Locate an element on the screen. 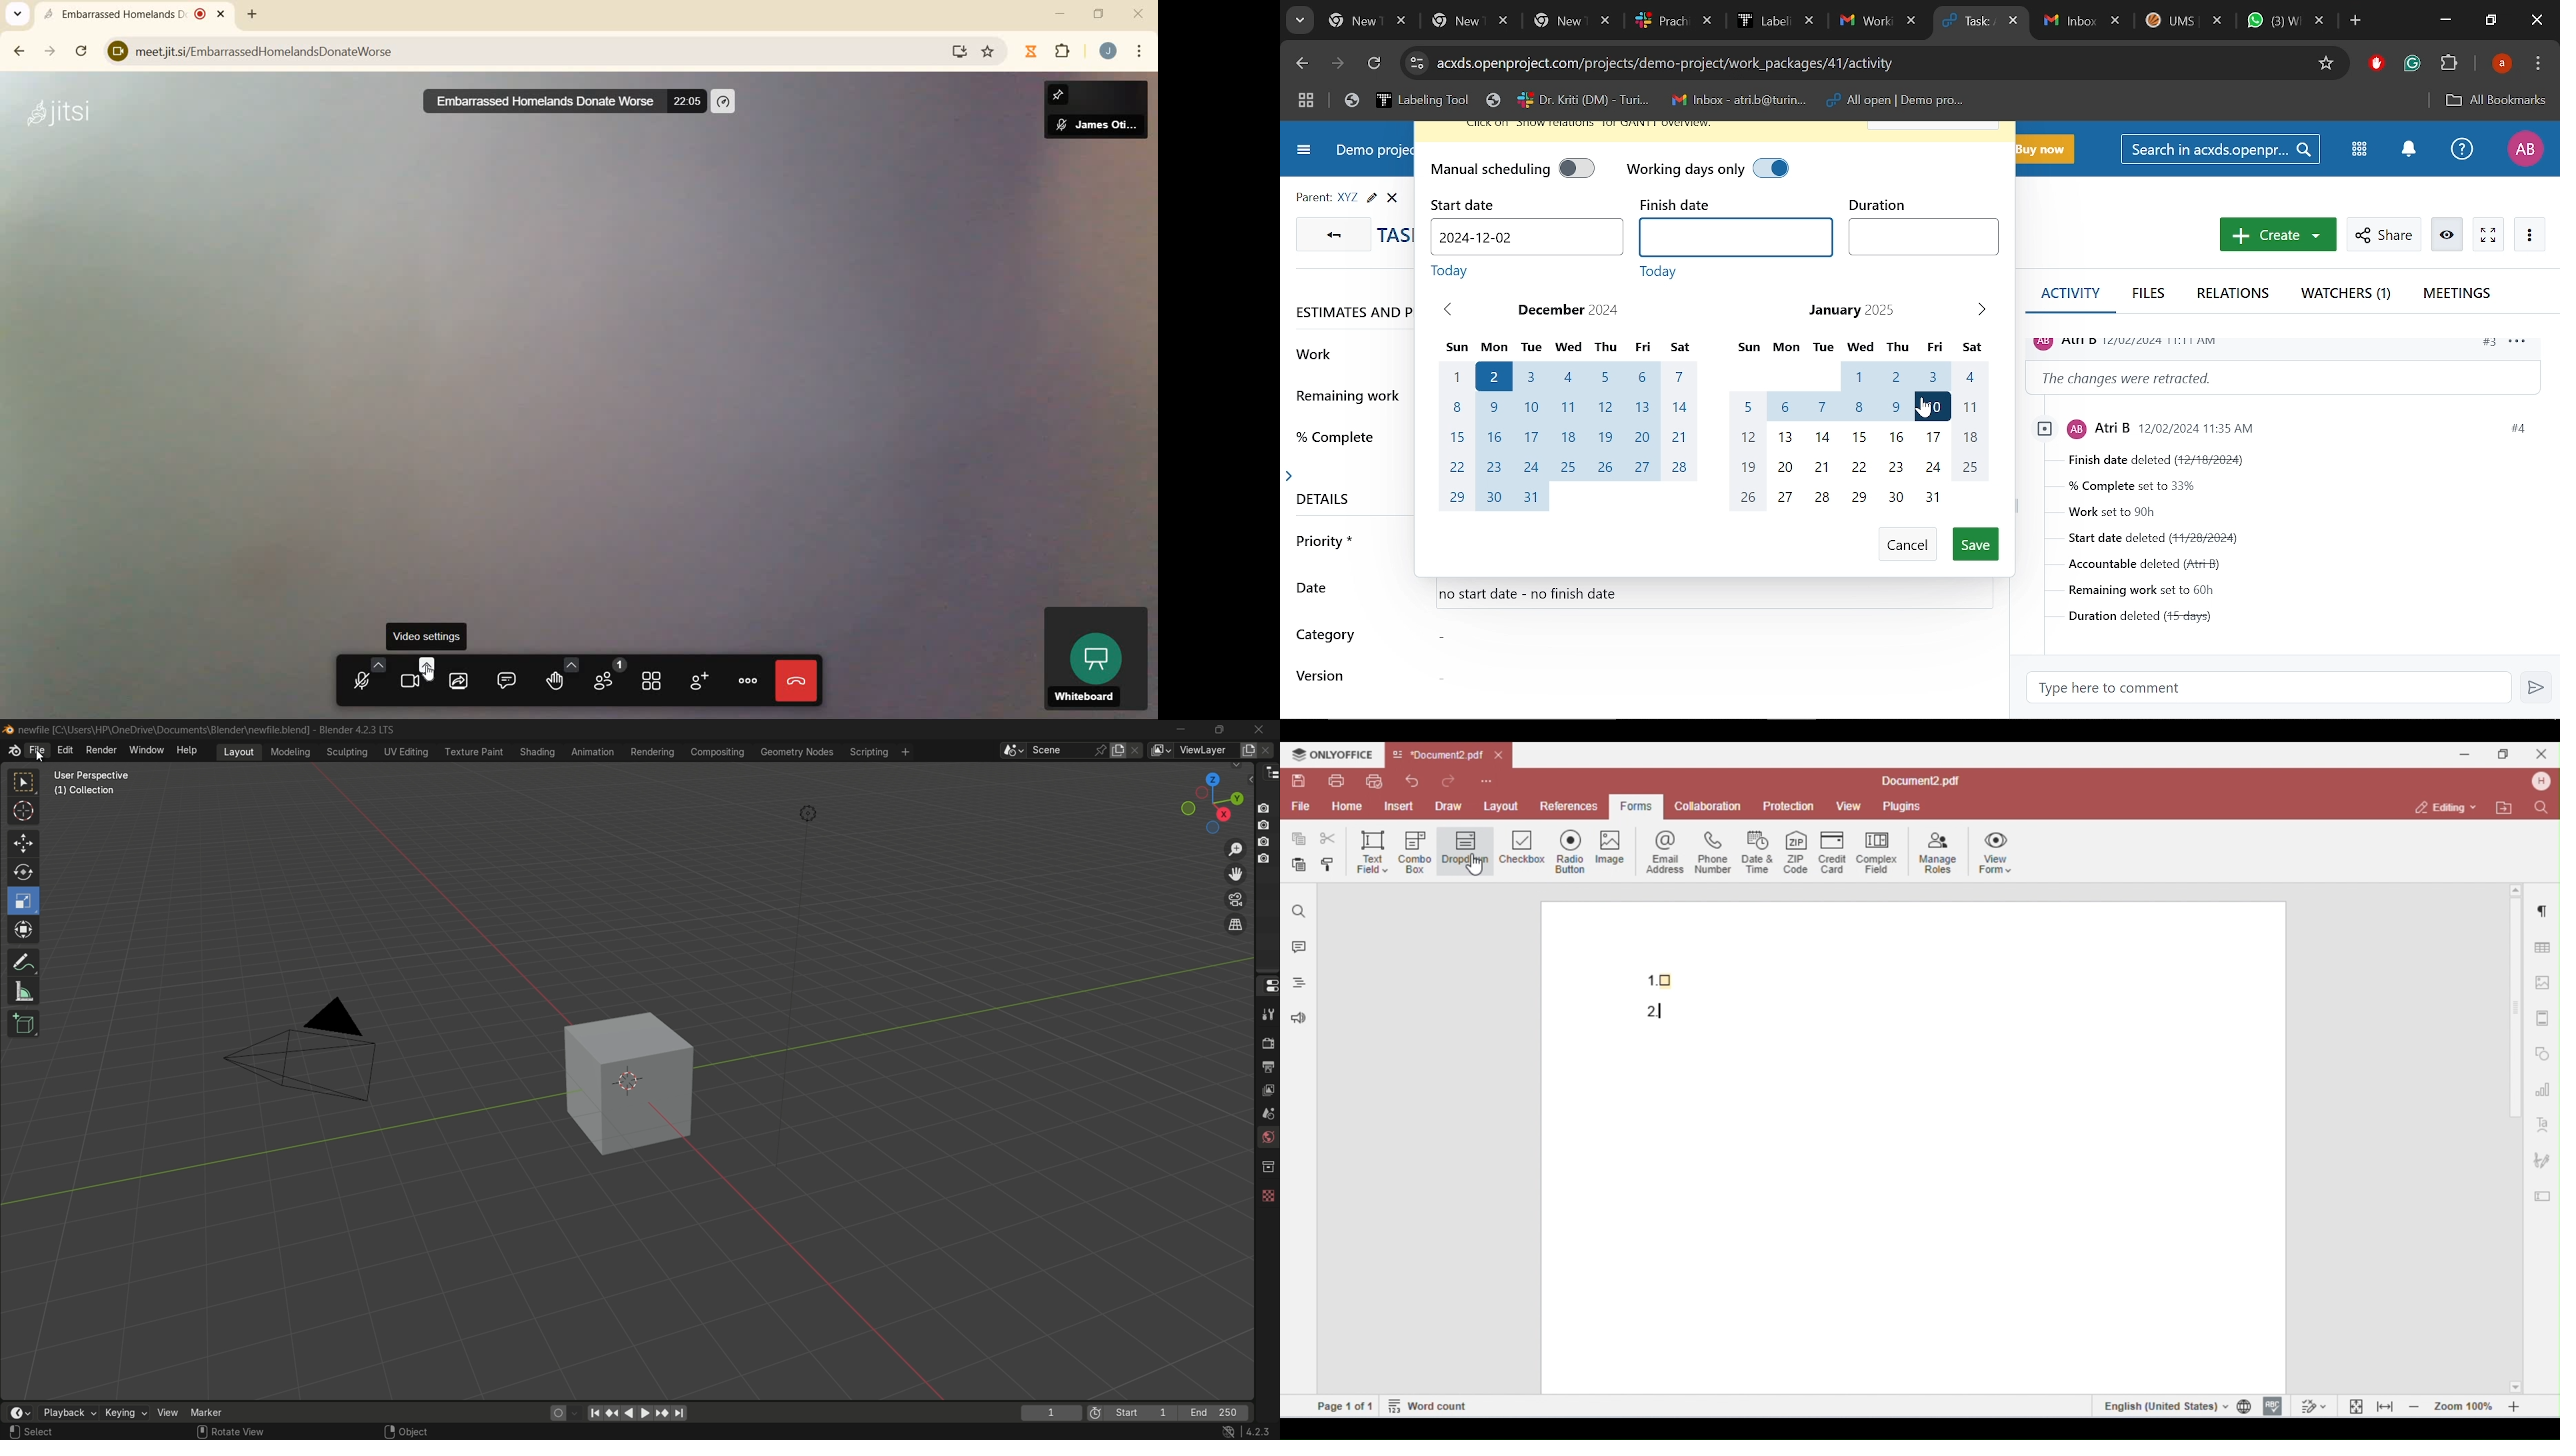  add cube is located at coordinates (21, 1025).